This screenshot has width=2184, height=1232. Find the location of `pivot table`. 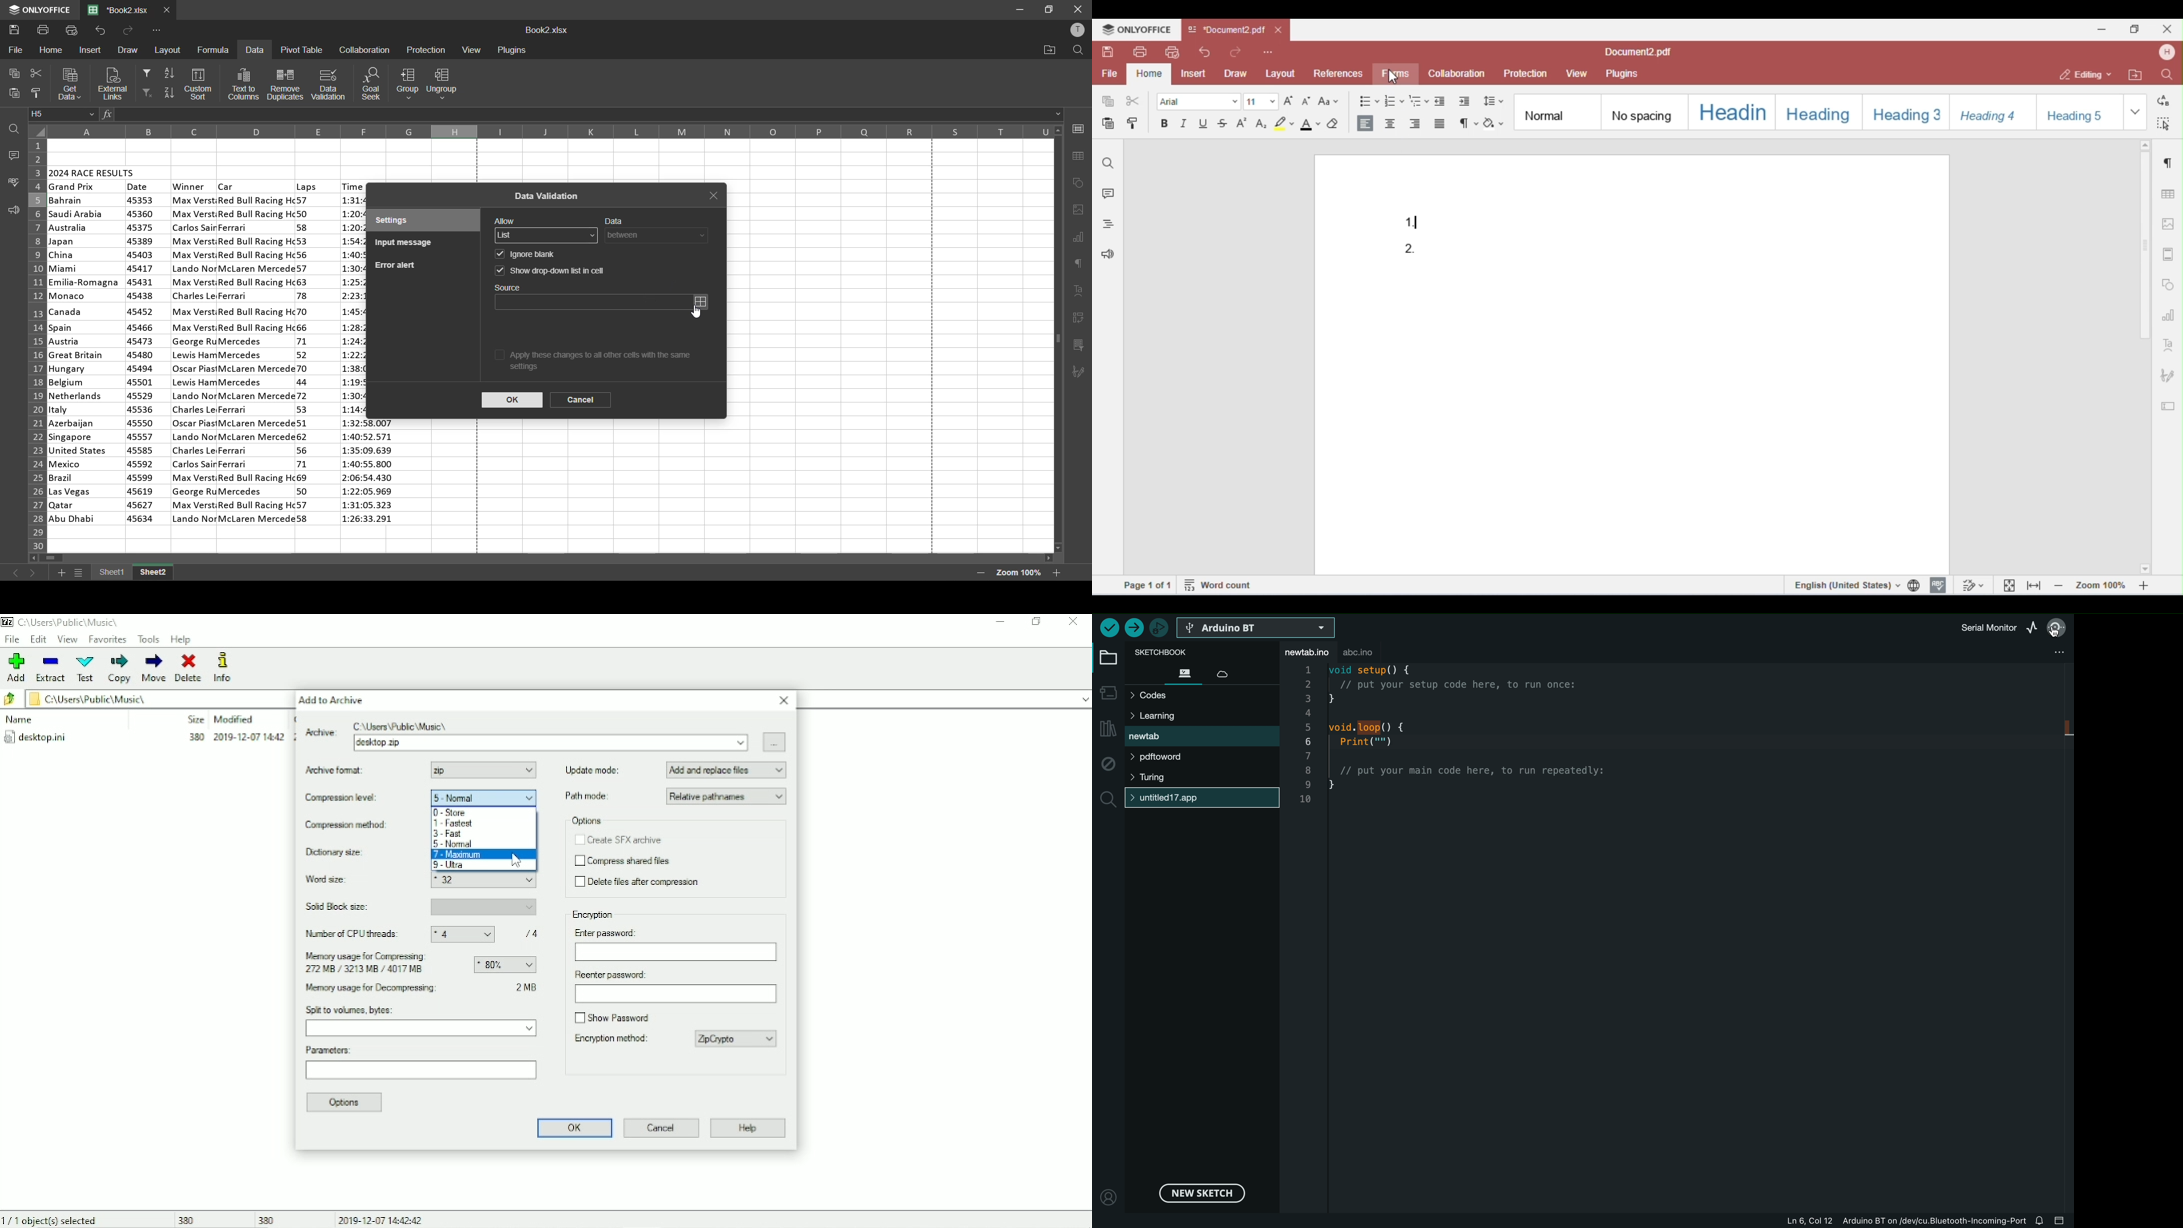

pivot table is located at coordinates (300, 49).